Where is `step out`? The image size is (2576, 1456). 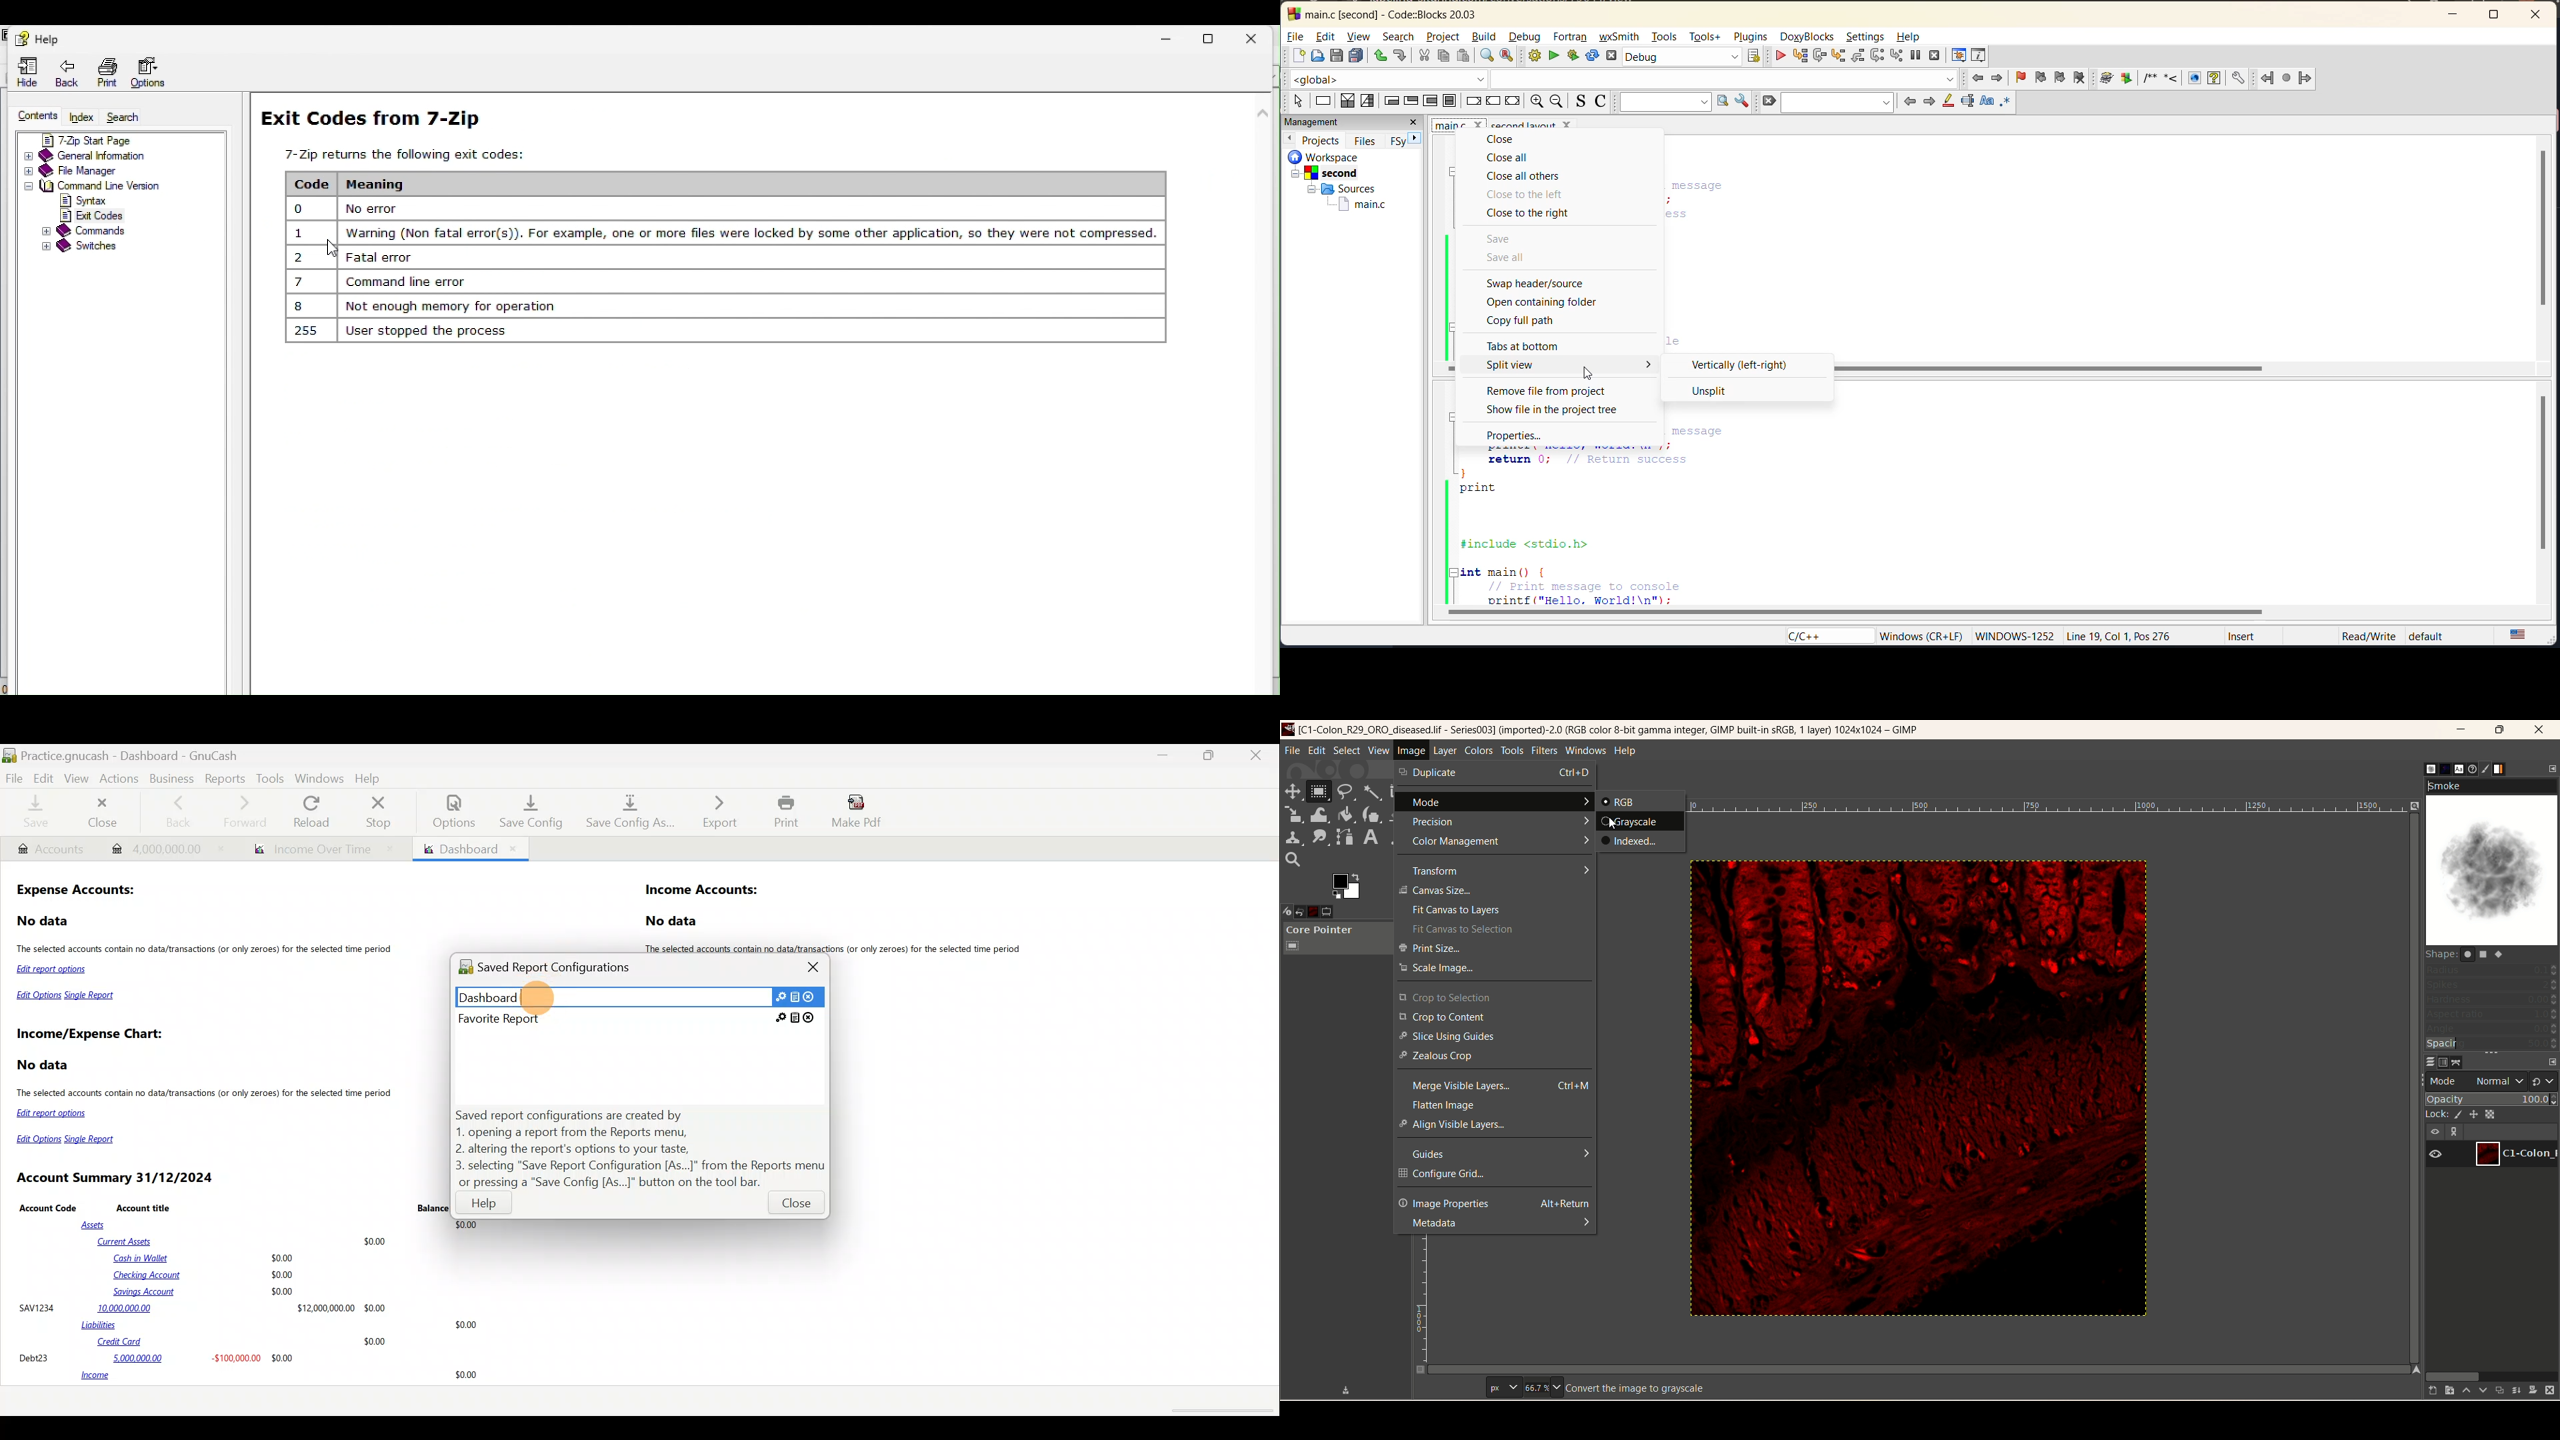 step out is located at coordinates (1856, 57).